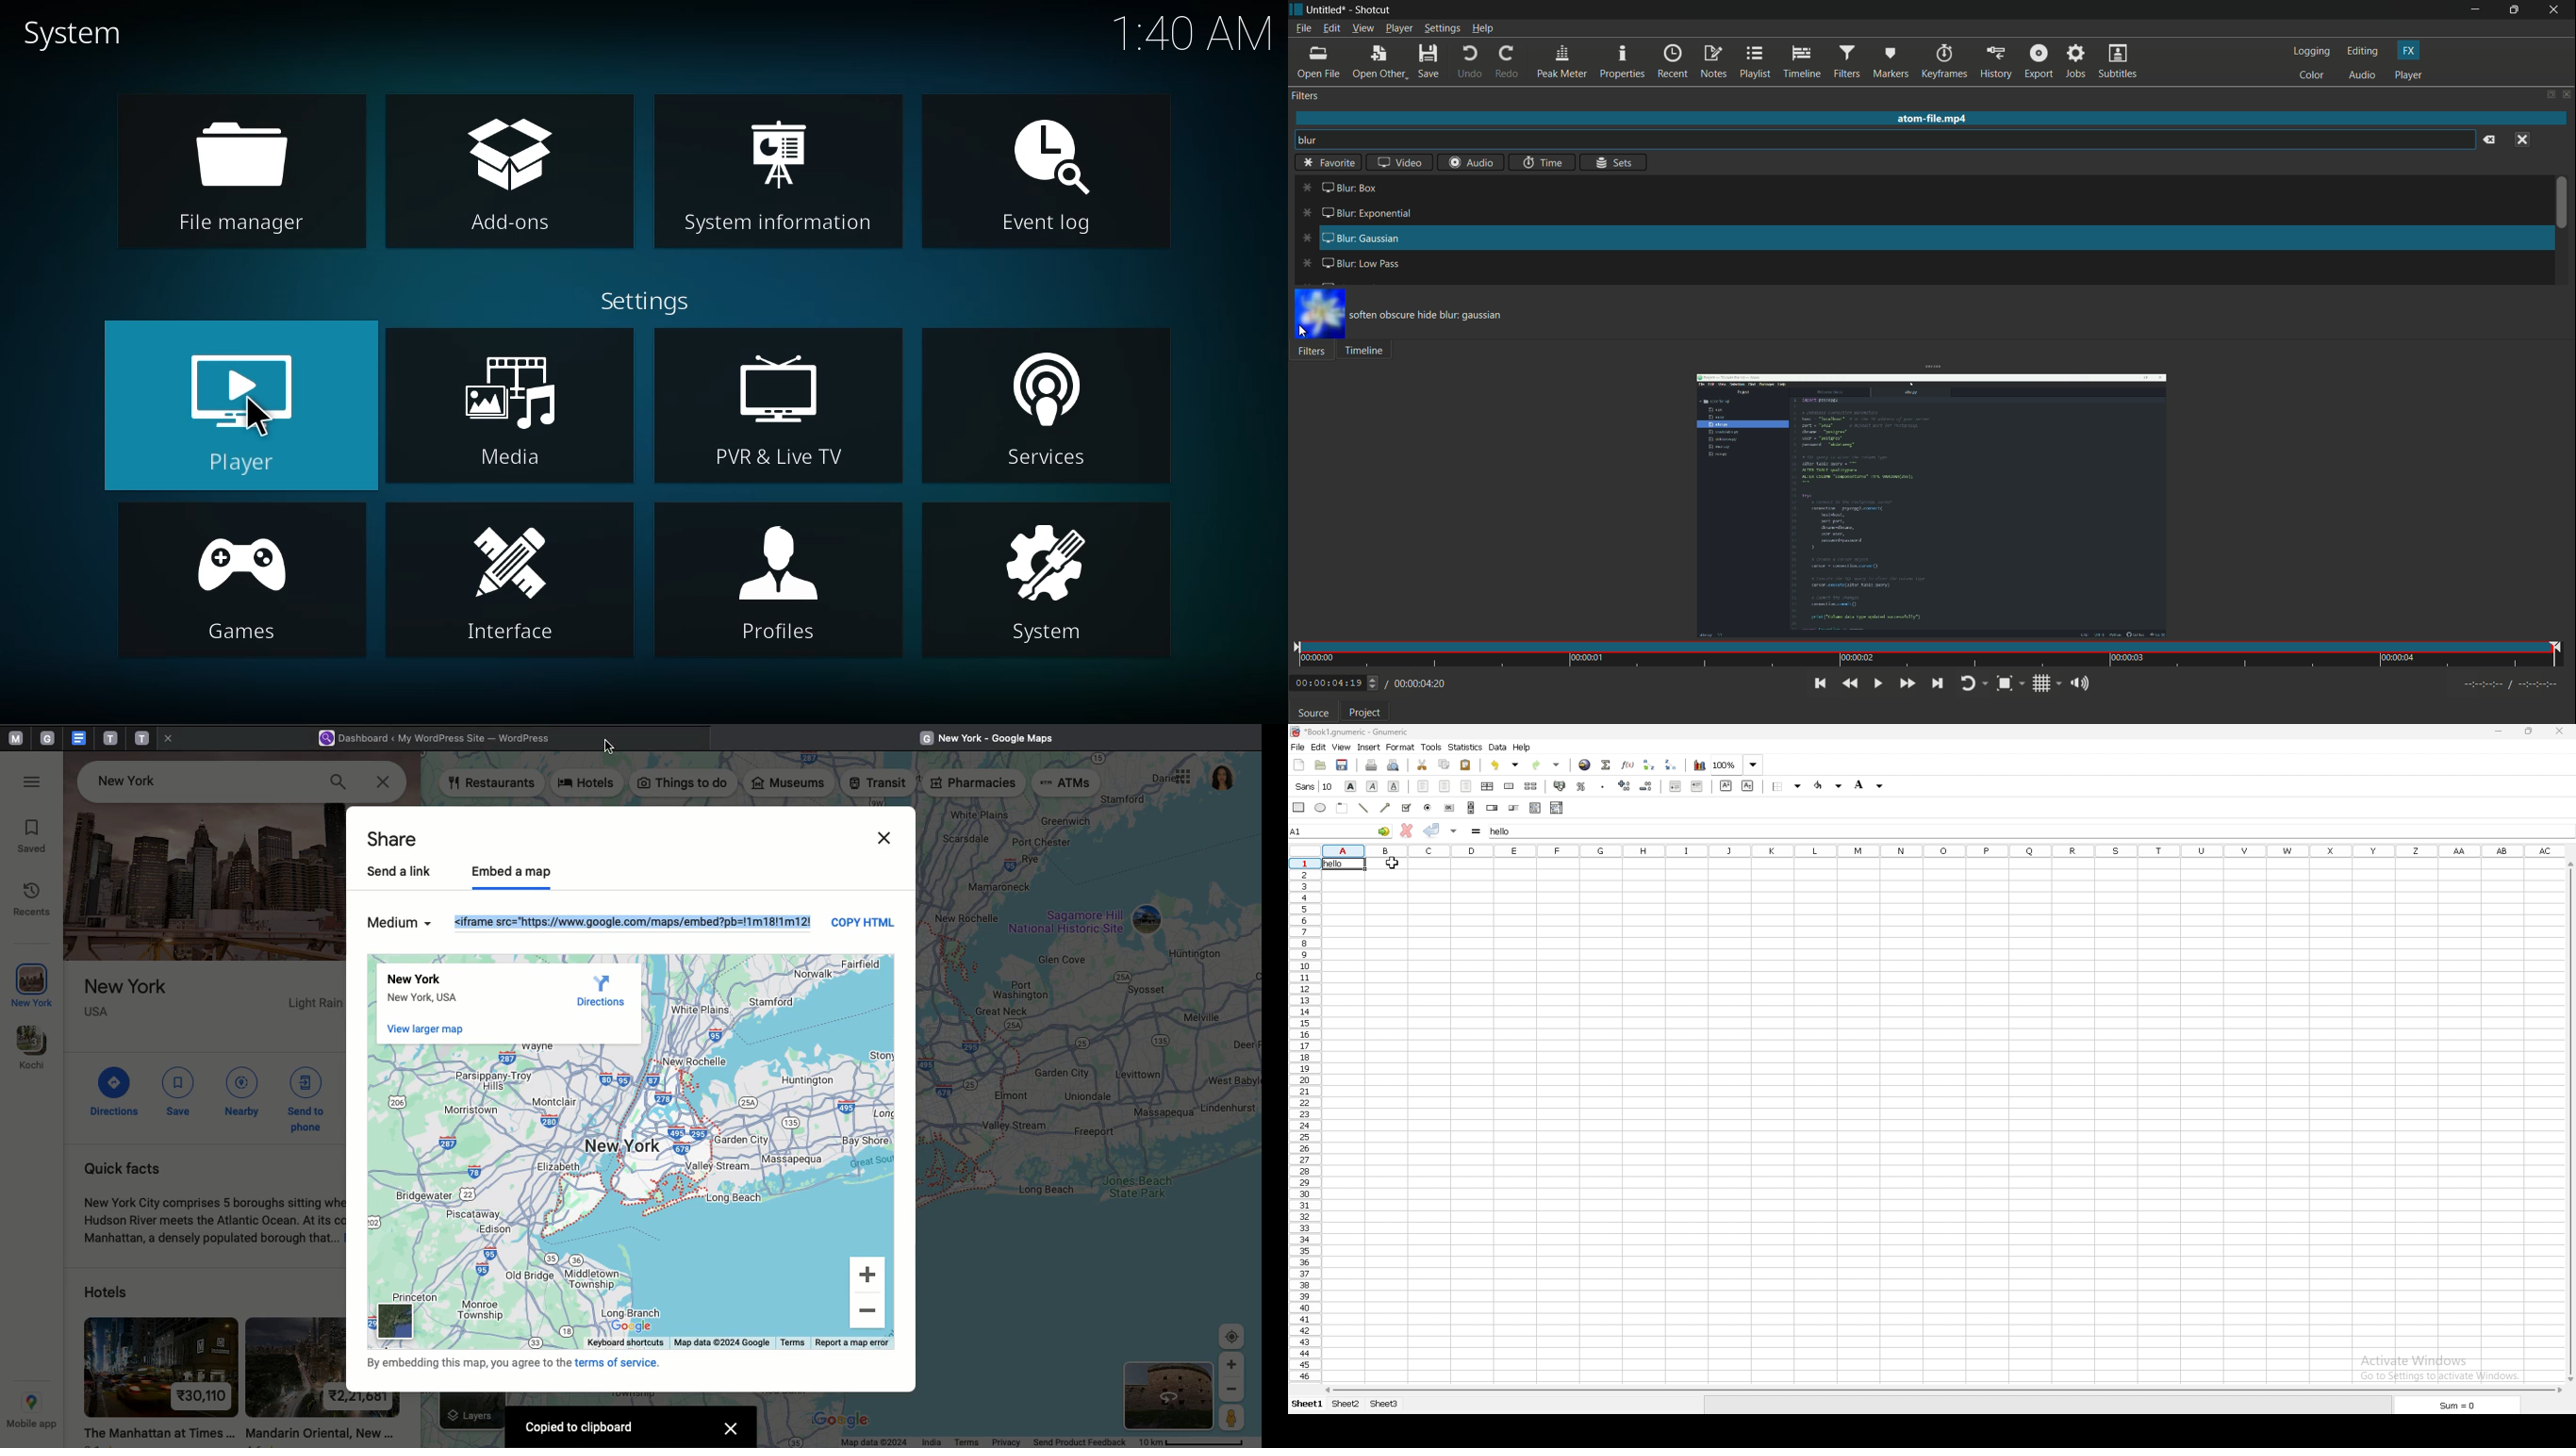  What do you see at coordinates (784, 581) in the screenshot?
I see `profiles` at bounding box center [784, 581].